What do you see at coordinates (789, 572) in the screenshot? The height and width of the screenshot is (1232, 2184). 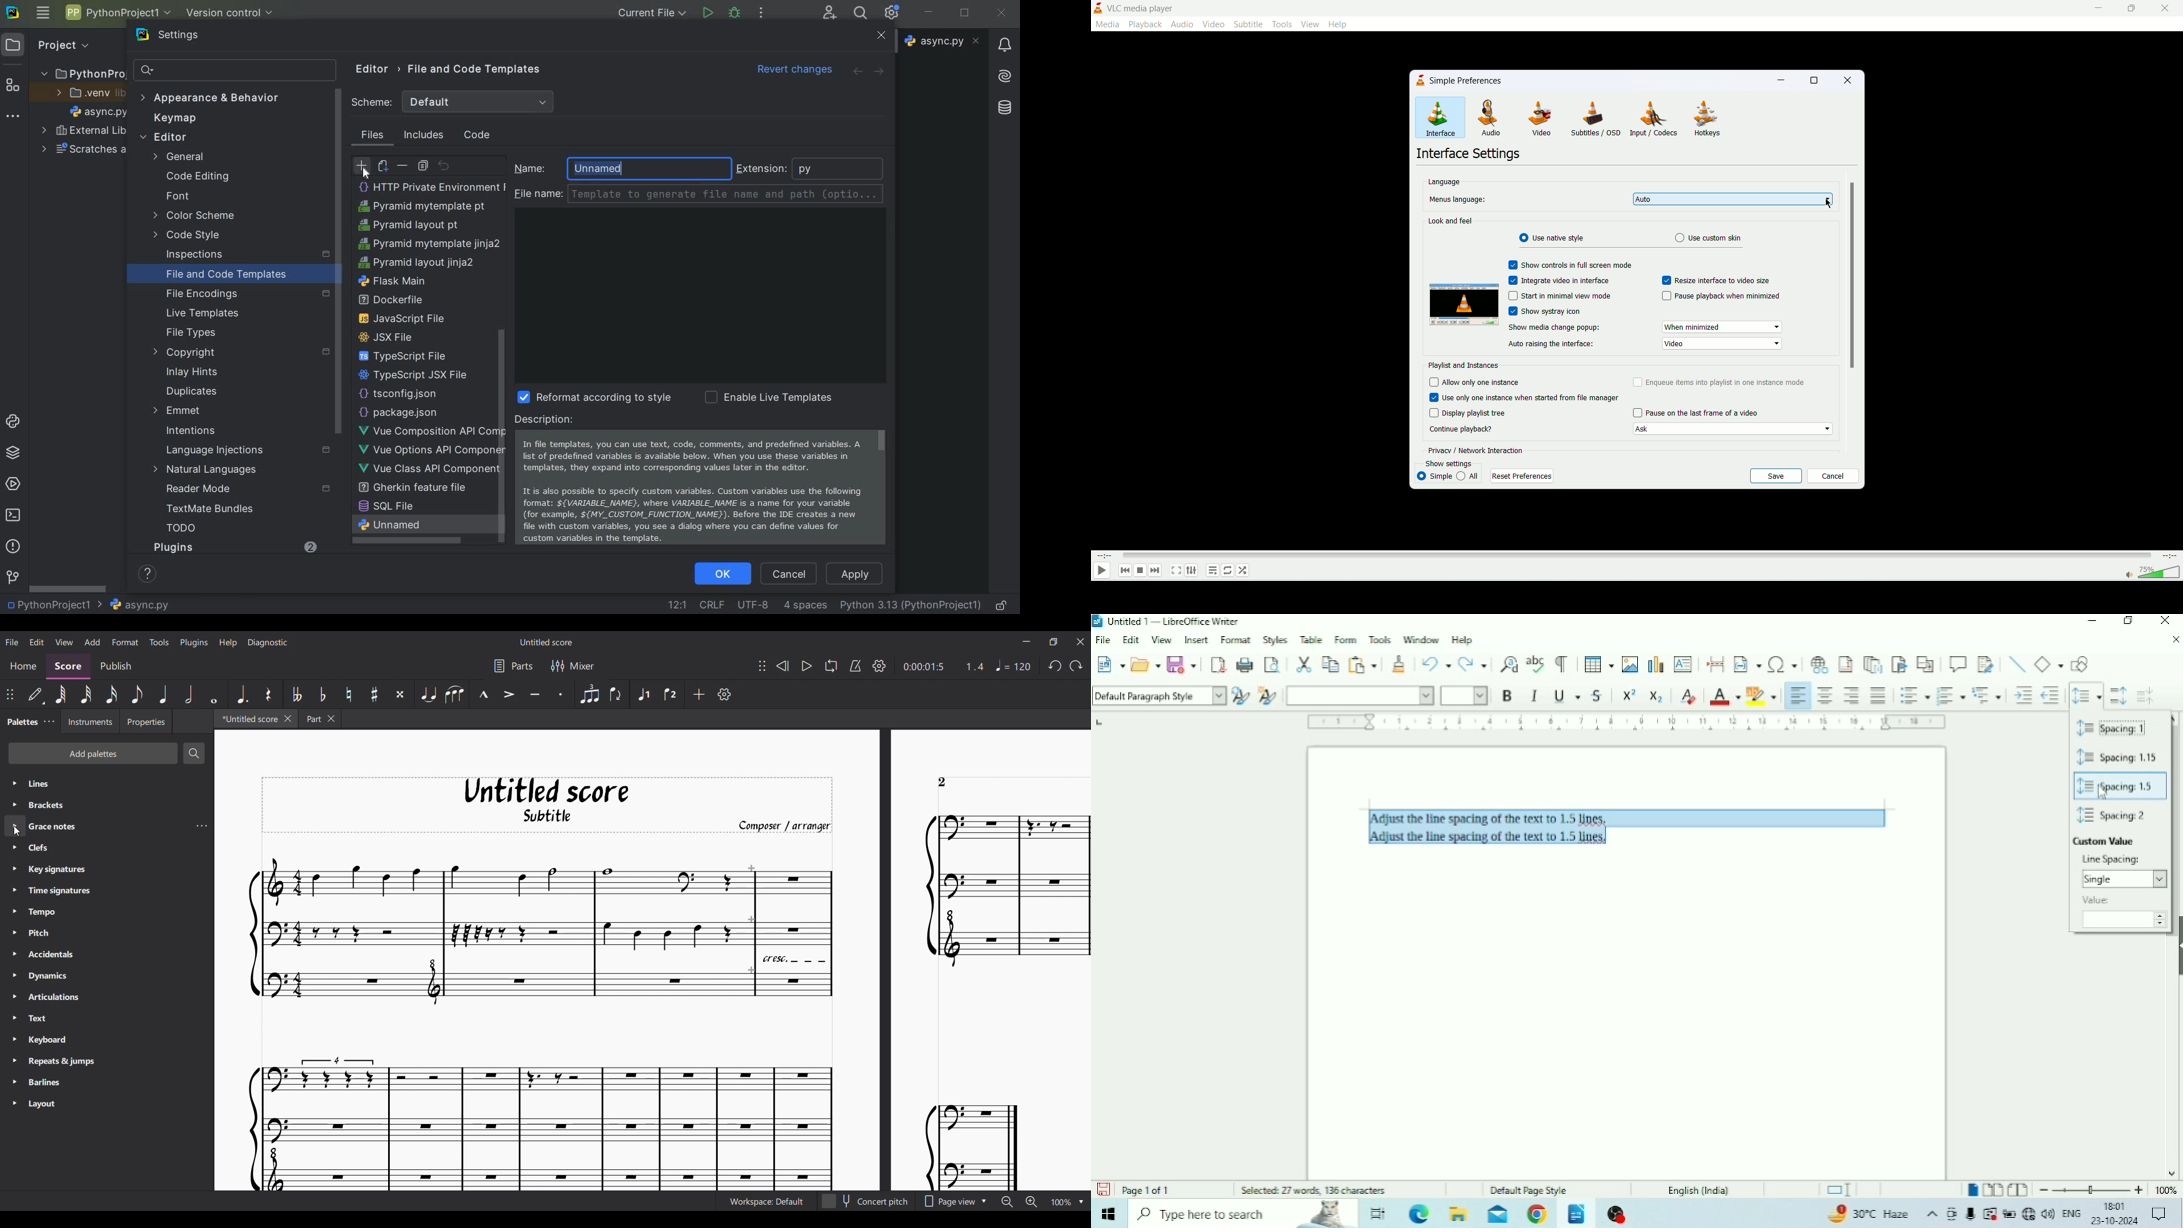 I see `cancel` at bounding box center [789, 572].